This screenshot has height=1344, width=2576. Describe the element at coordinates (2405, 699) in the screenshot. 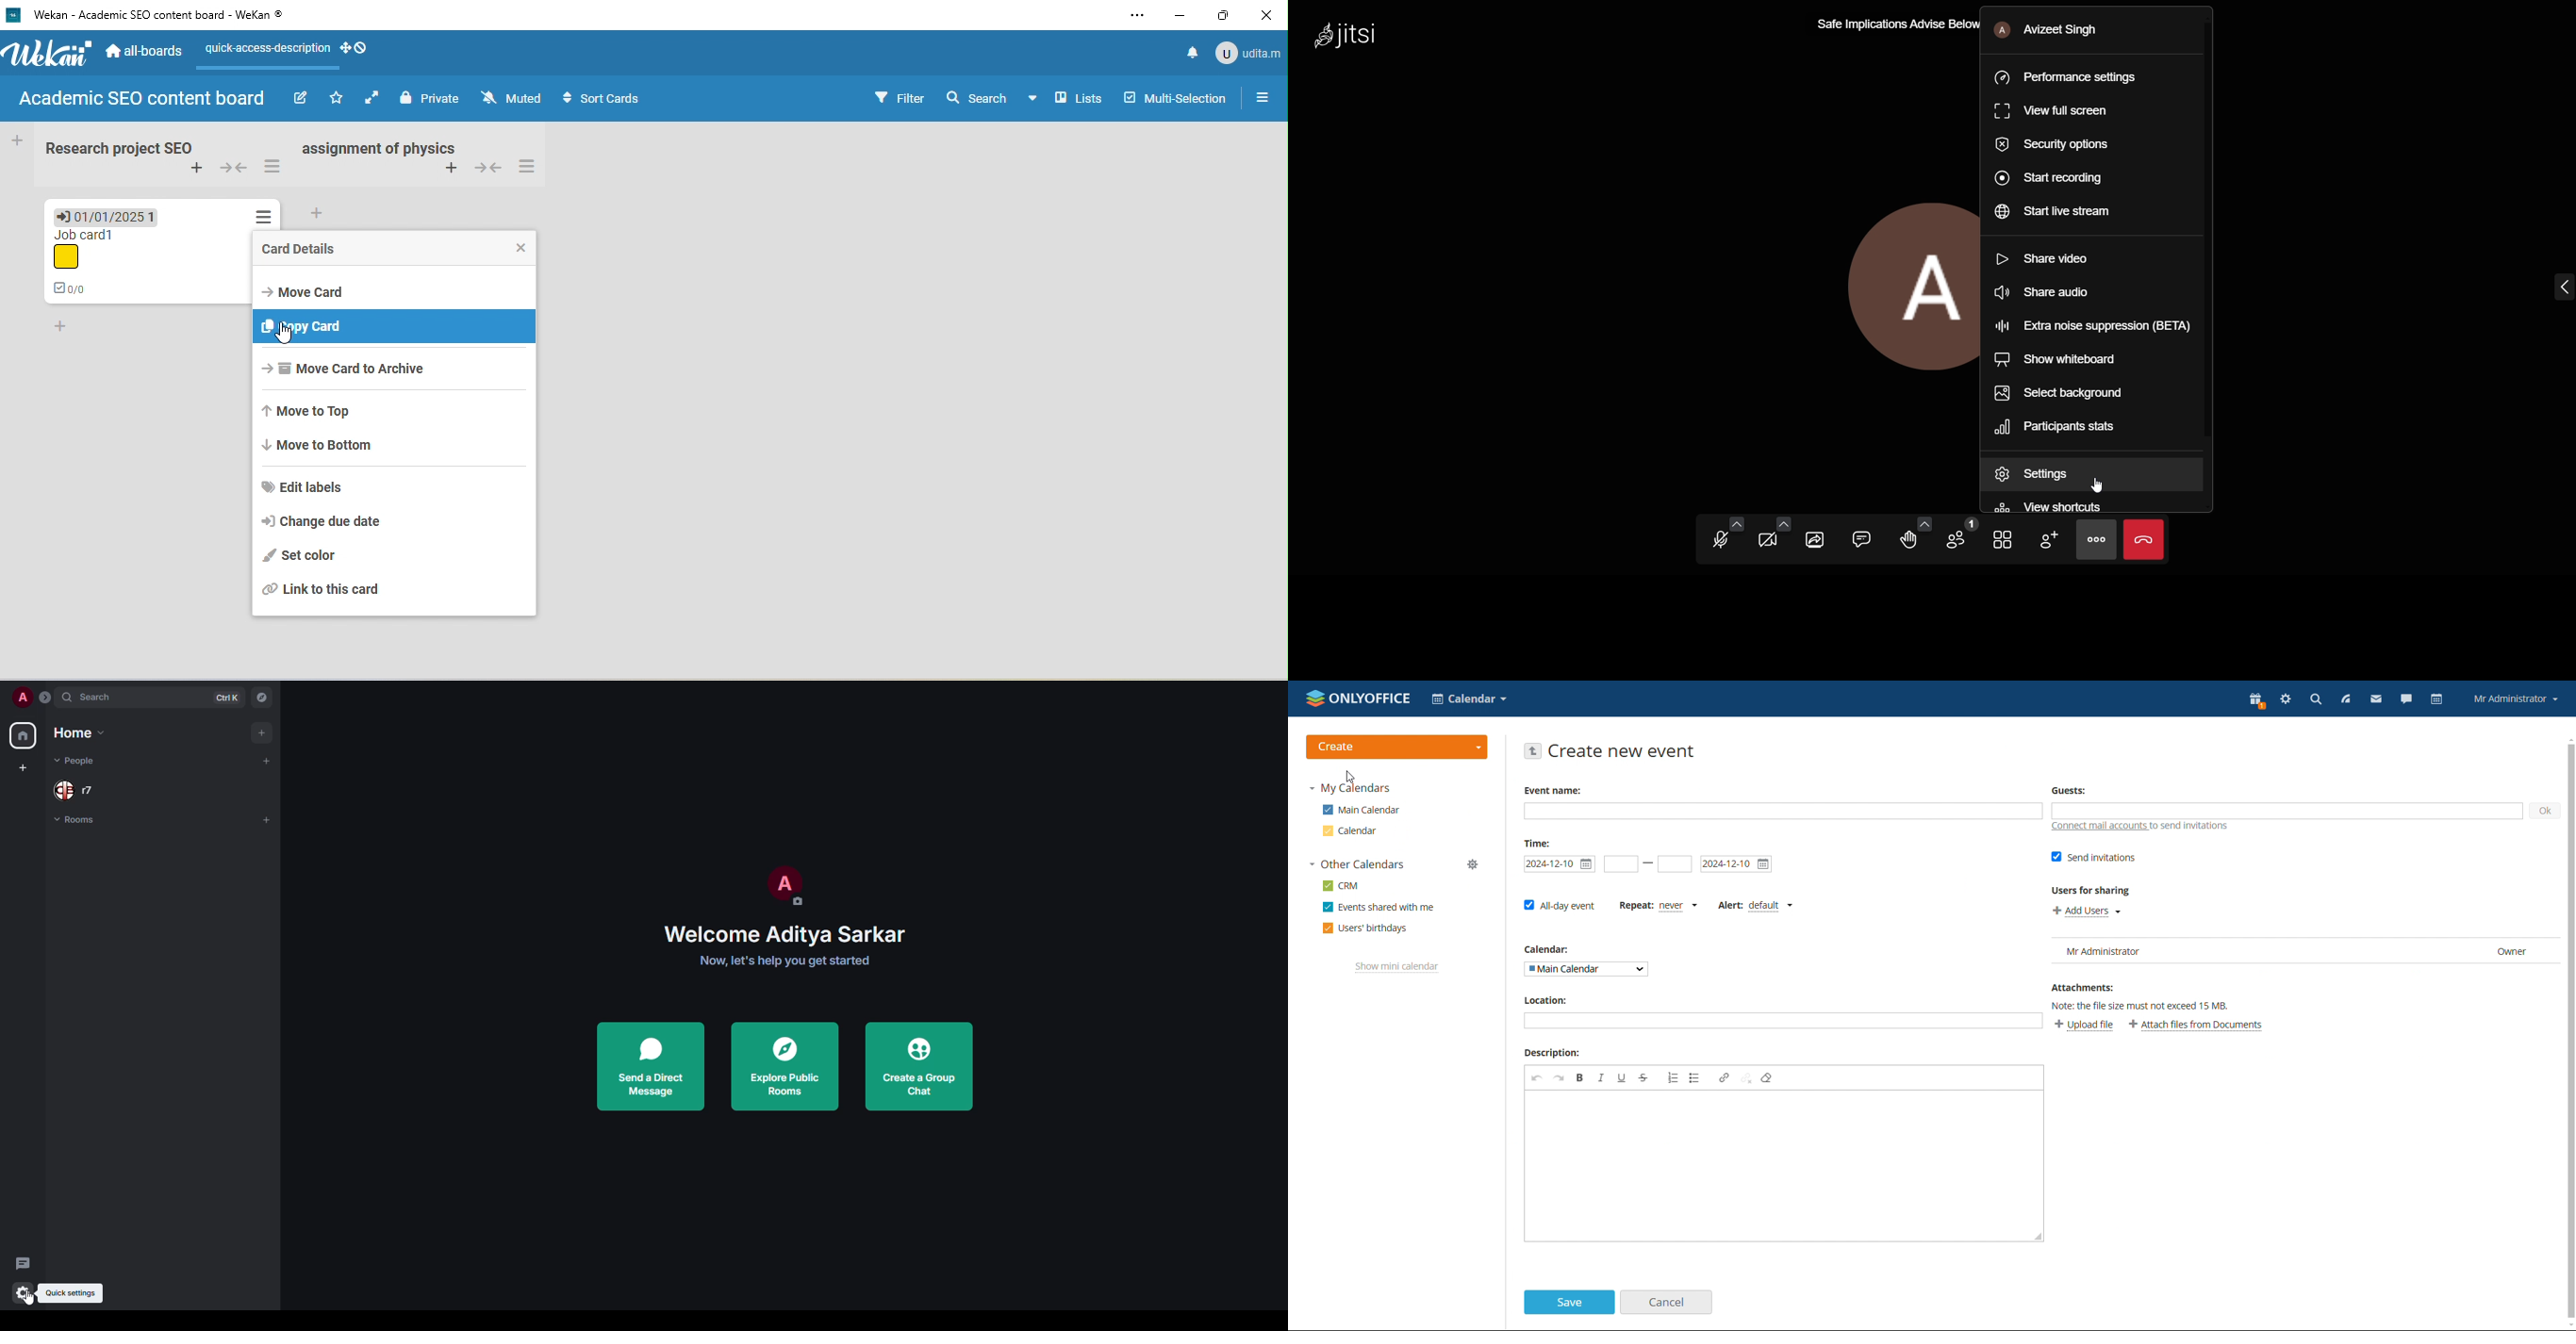

I see `talk` at that location.